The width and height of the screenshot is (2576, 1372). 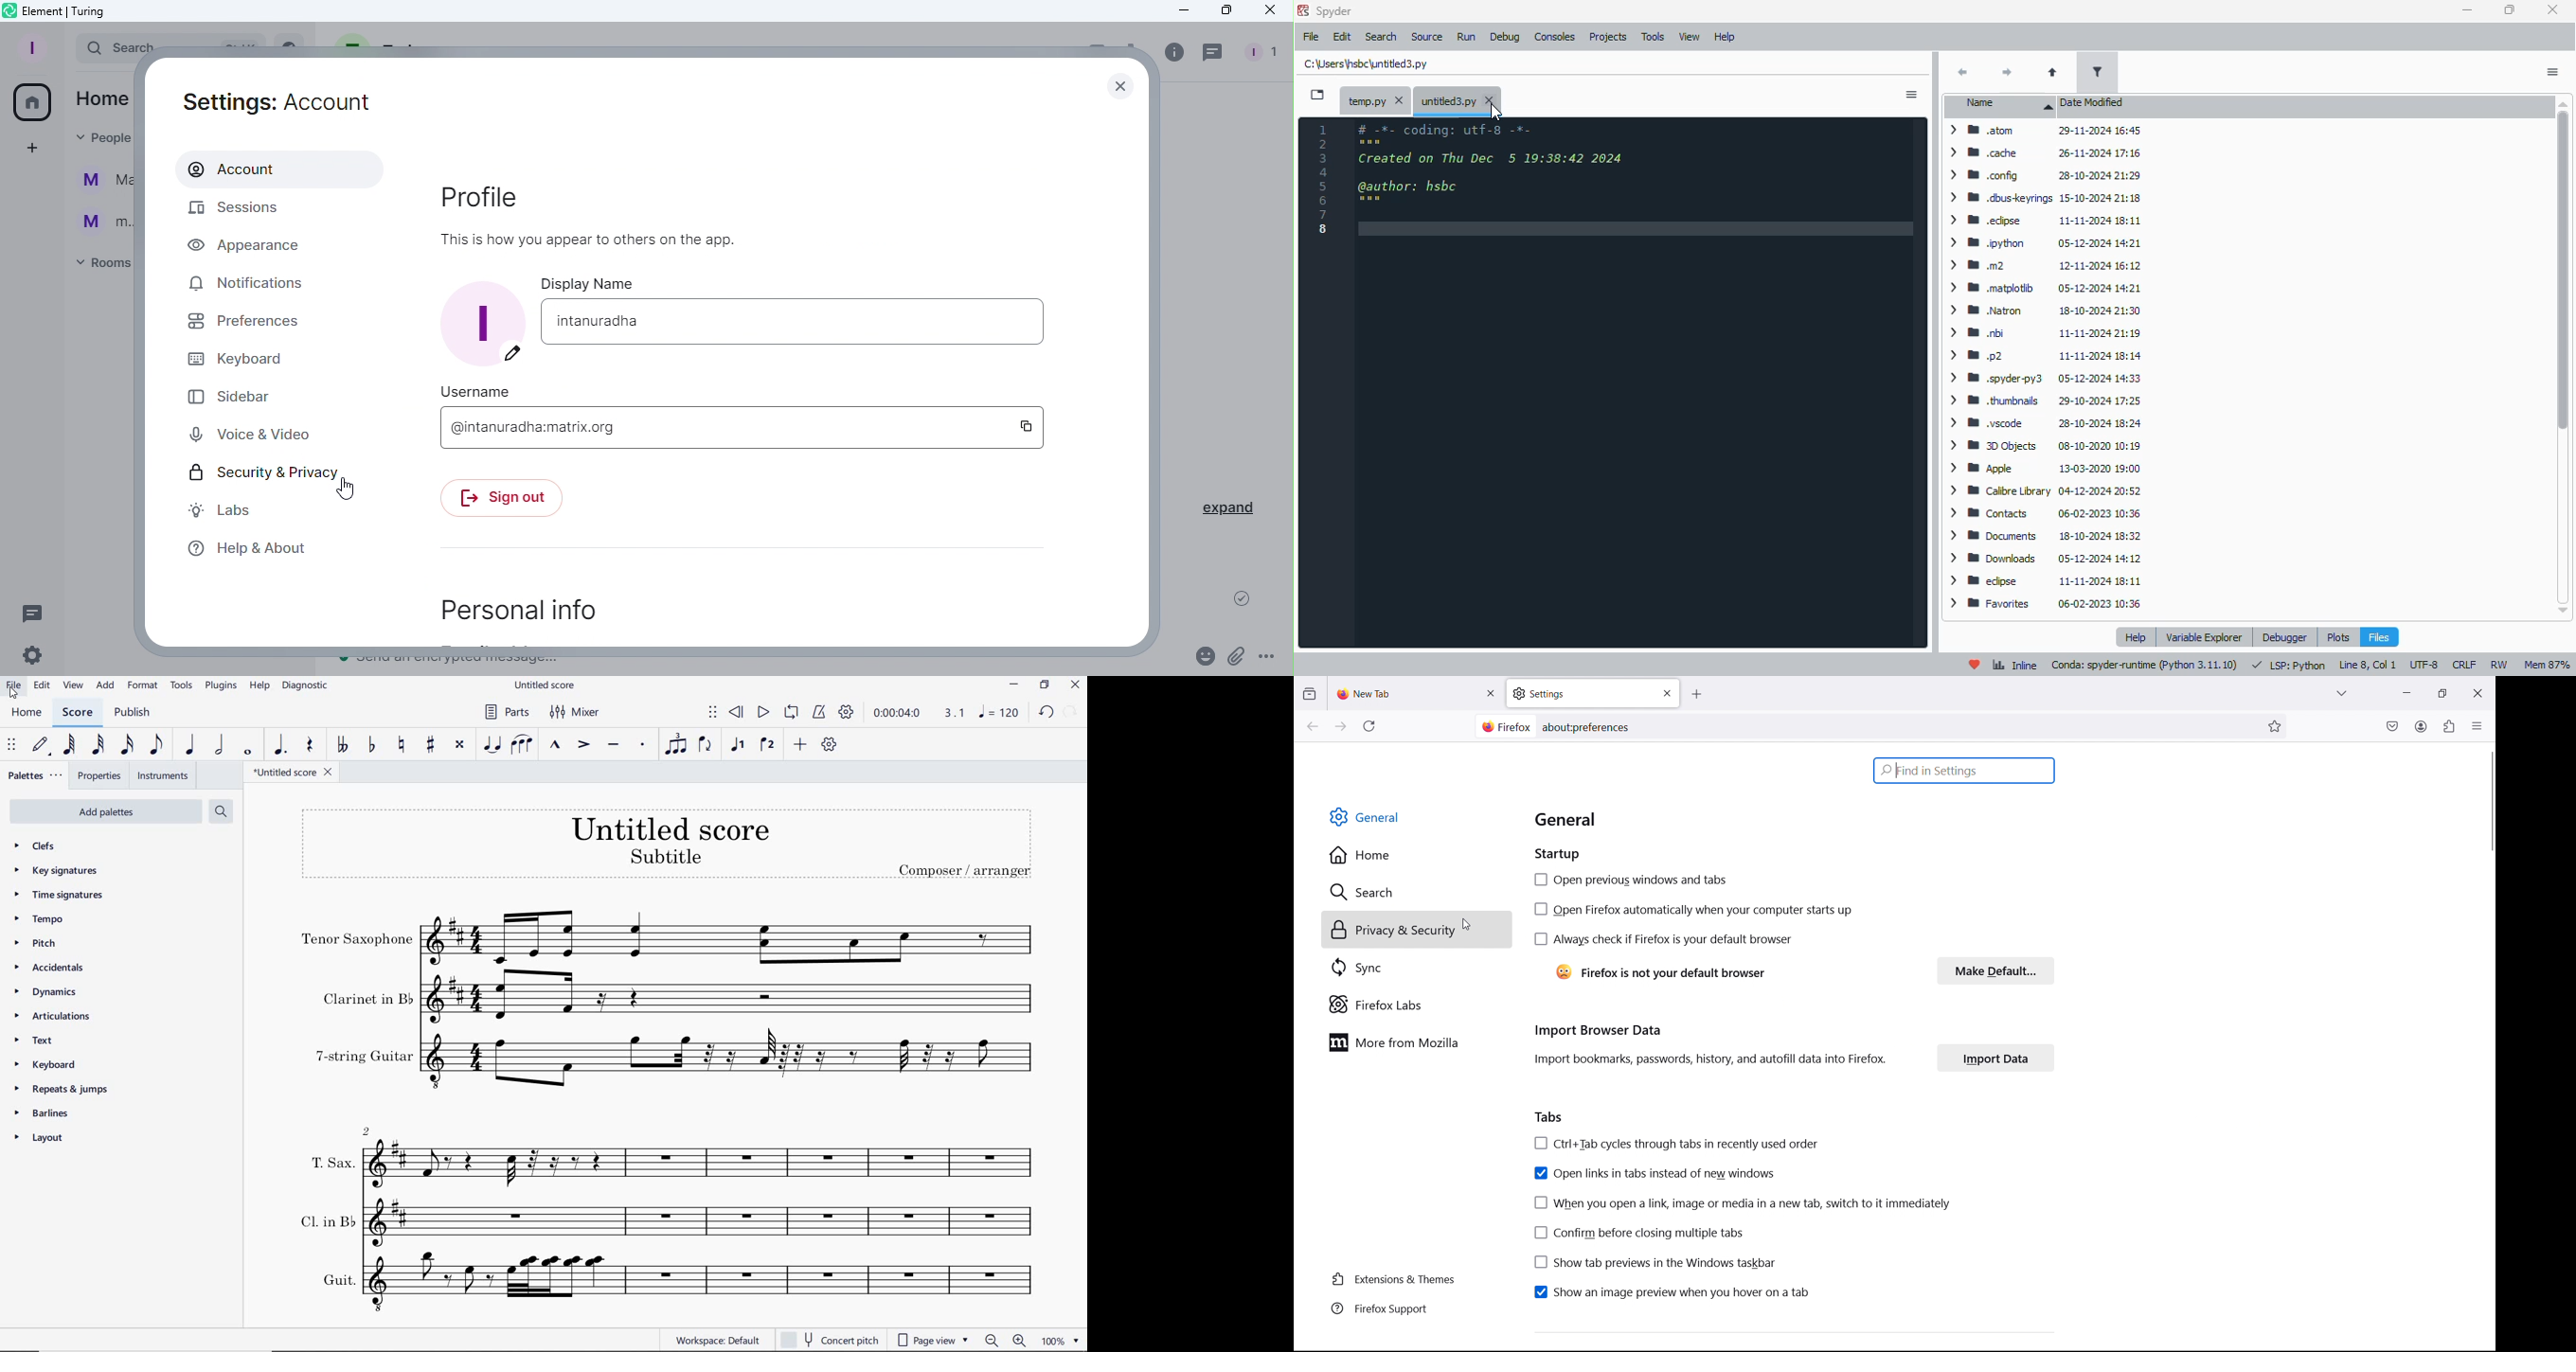 I want to click on untitled3.py, so click(x=1368, y=64).